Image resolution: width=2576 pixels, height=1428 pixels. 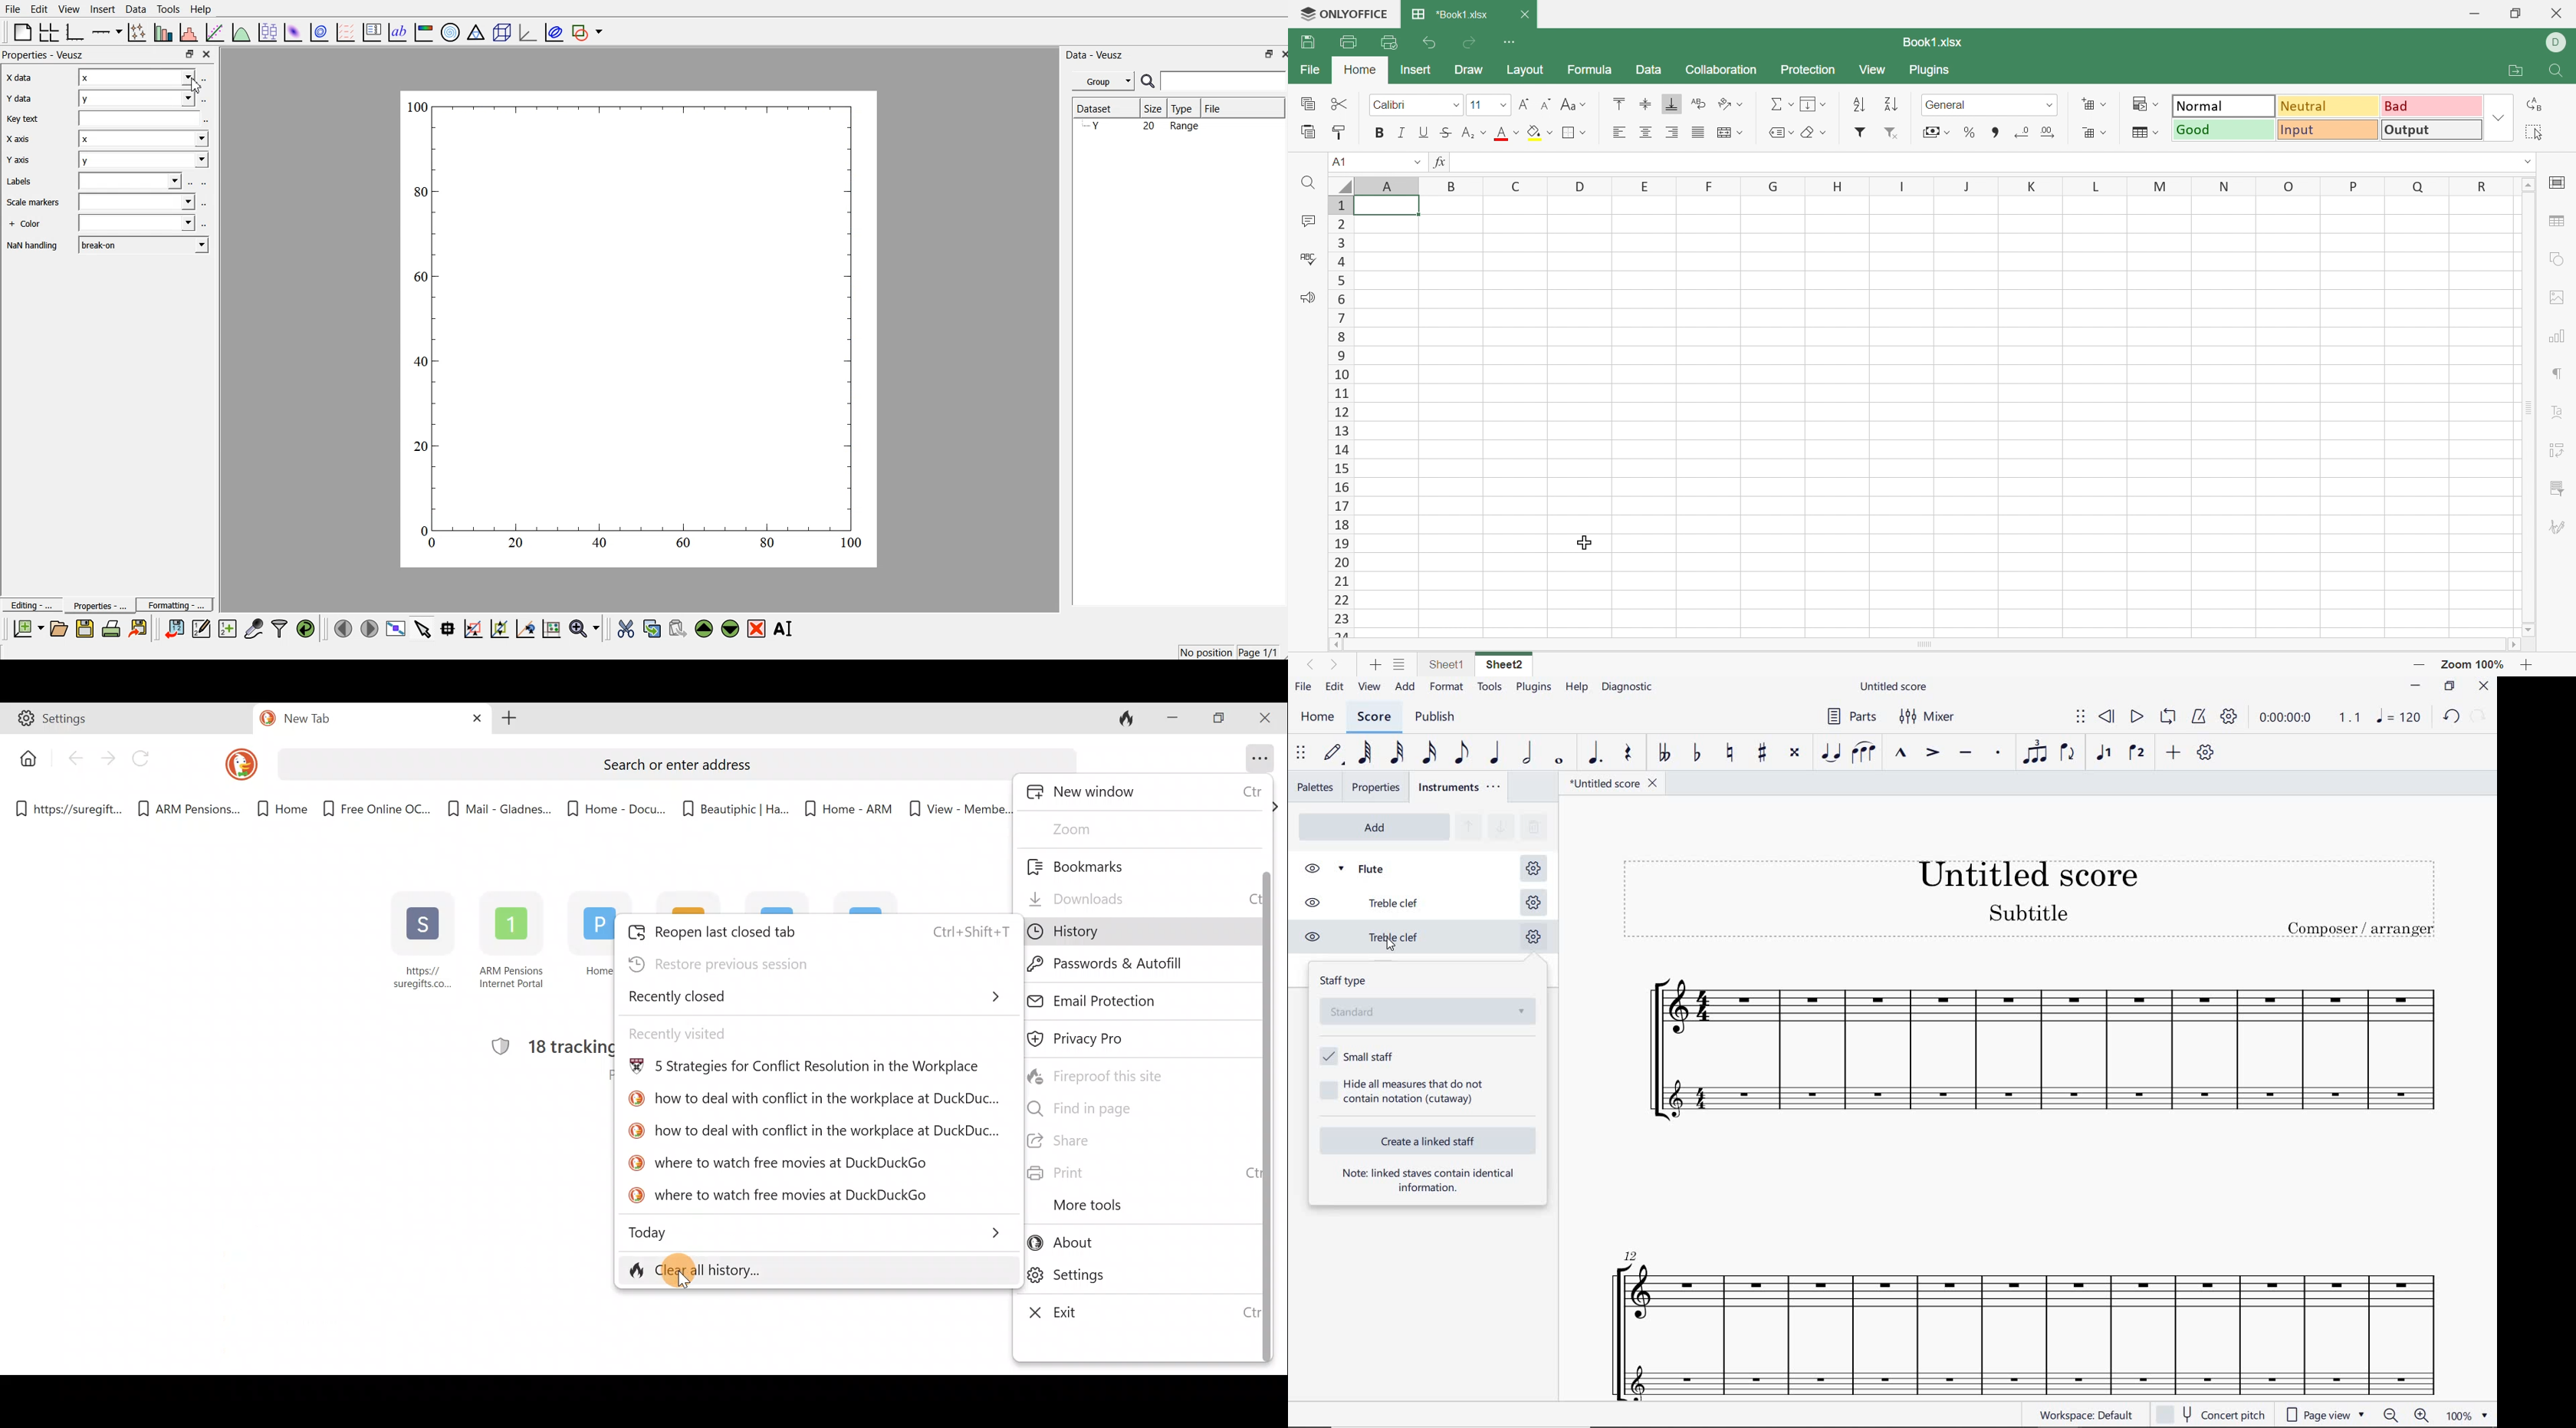 I want to click on REWIND, so click(x=2107, y=717).